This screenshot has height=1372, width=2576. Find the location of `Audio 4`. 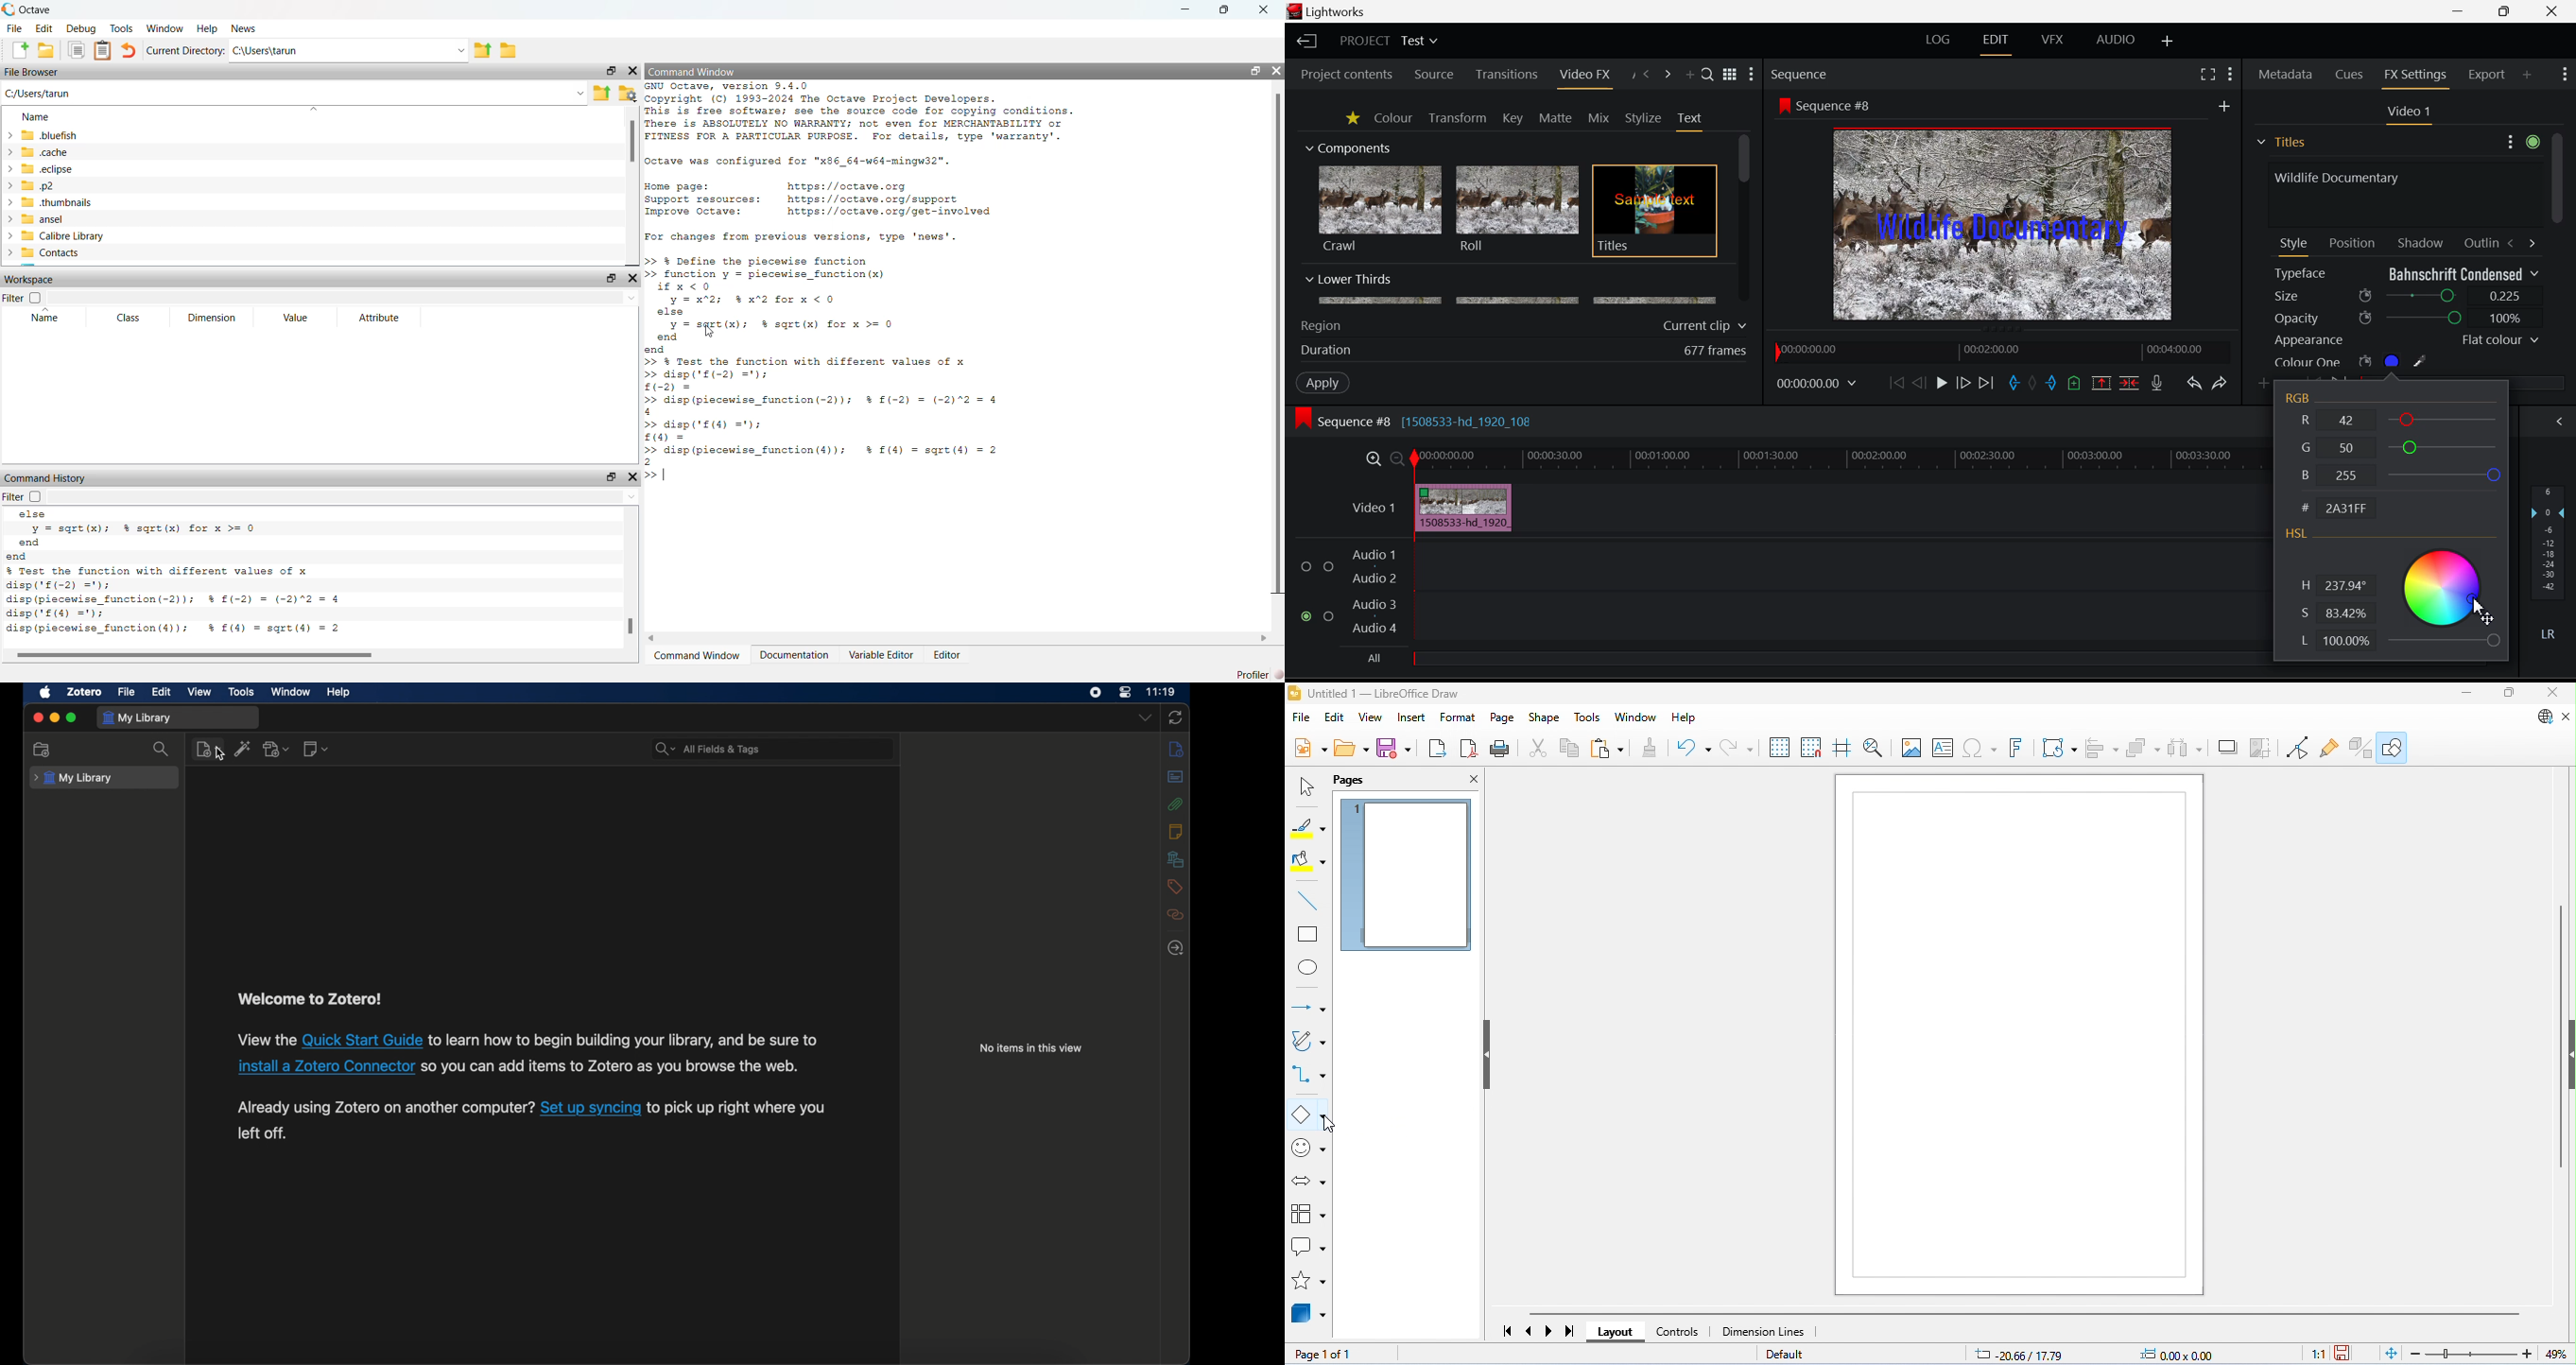

Audio 4 is located at coordinates (1375, 627).